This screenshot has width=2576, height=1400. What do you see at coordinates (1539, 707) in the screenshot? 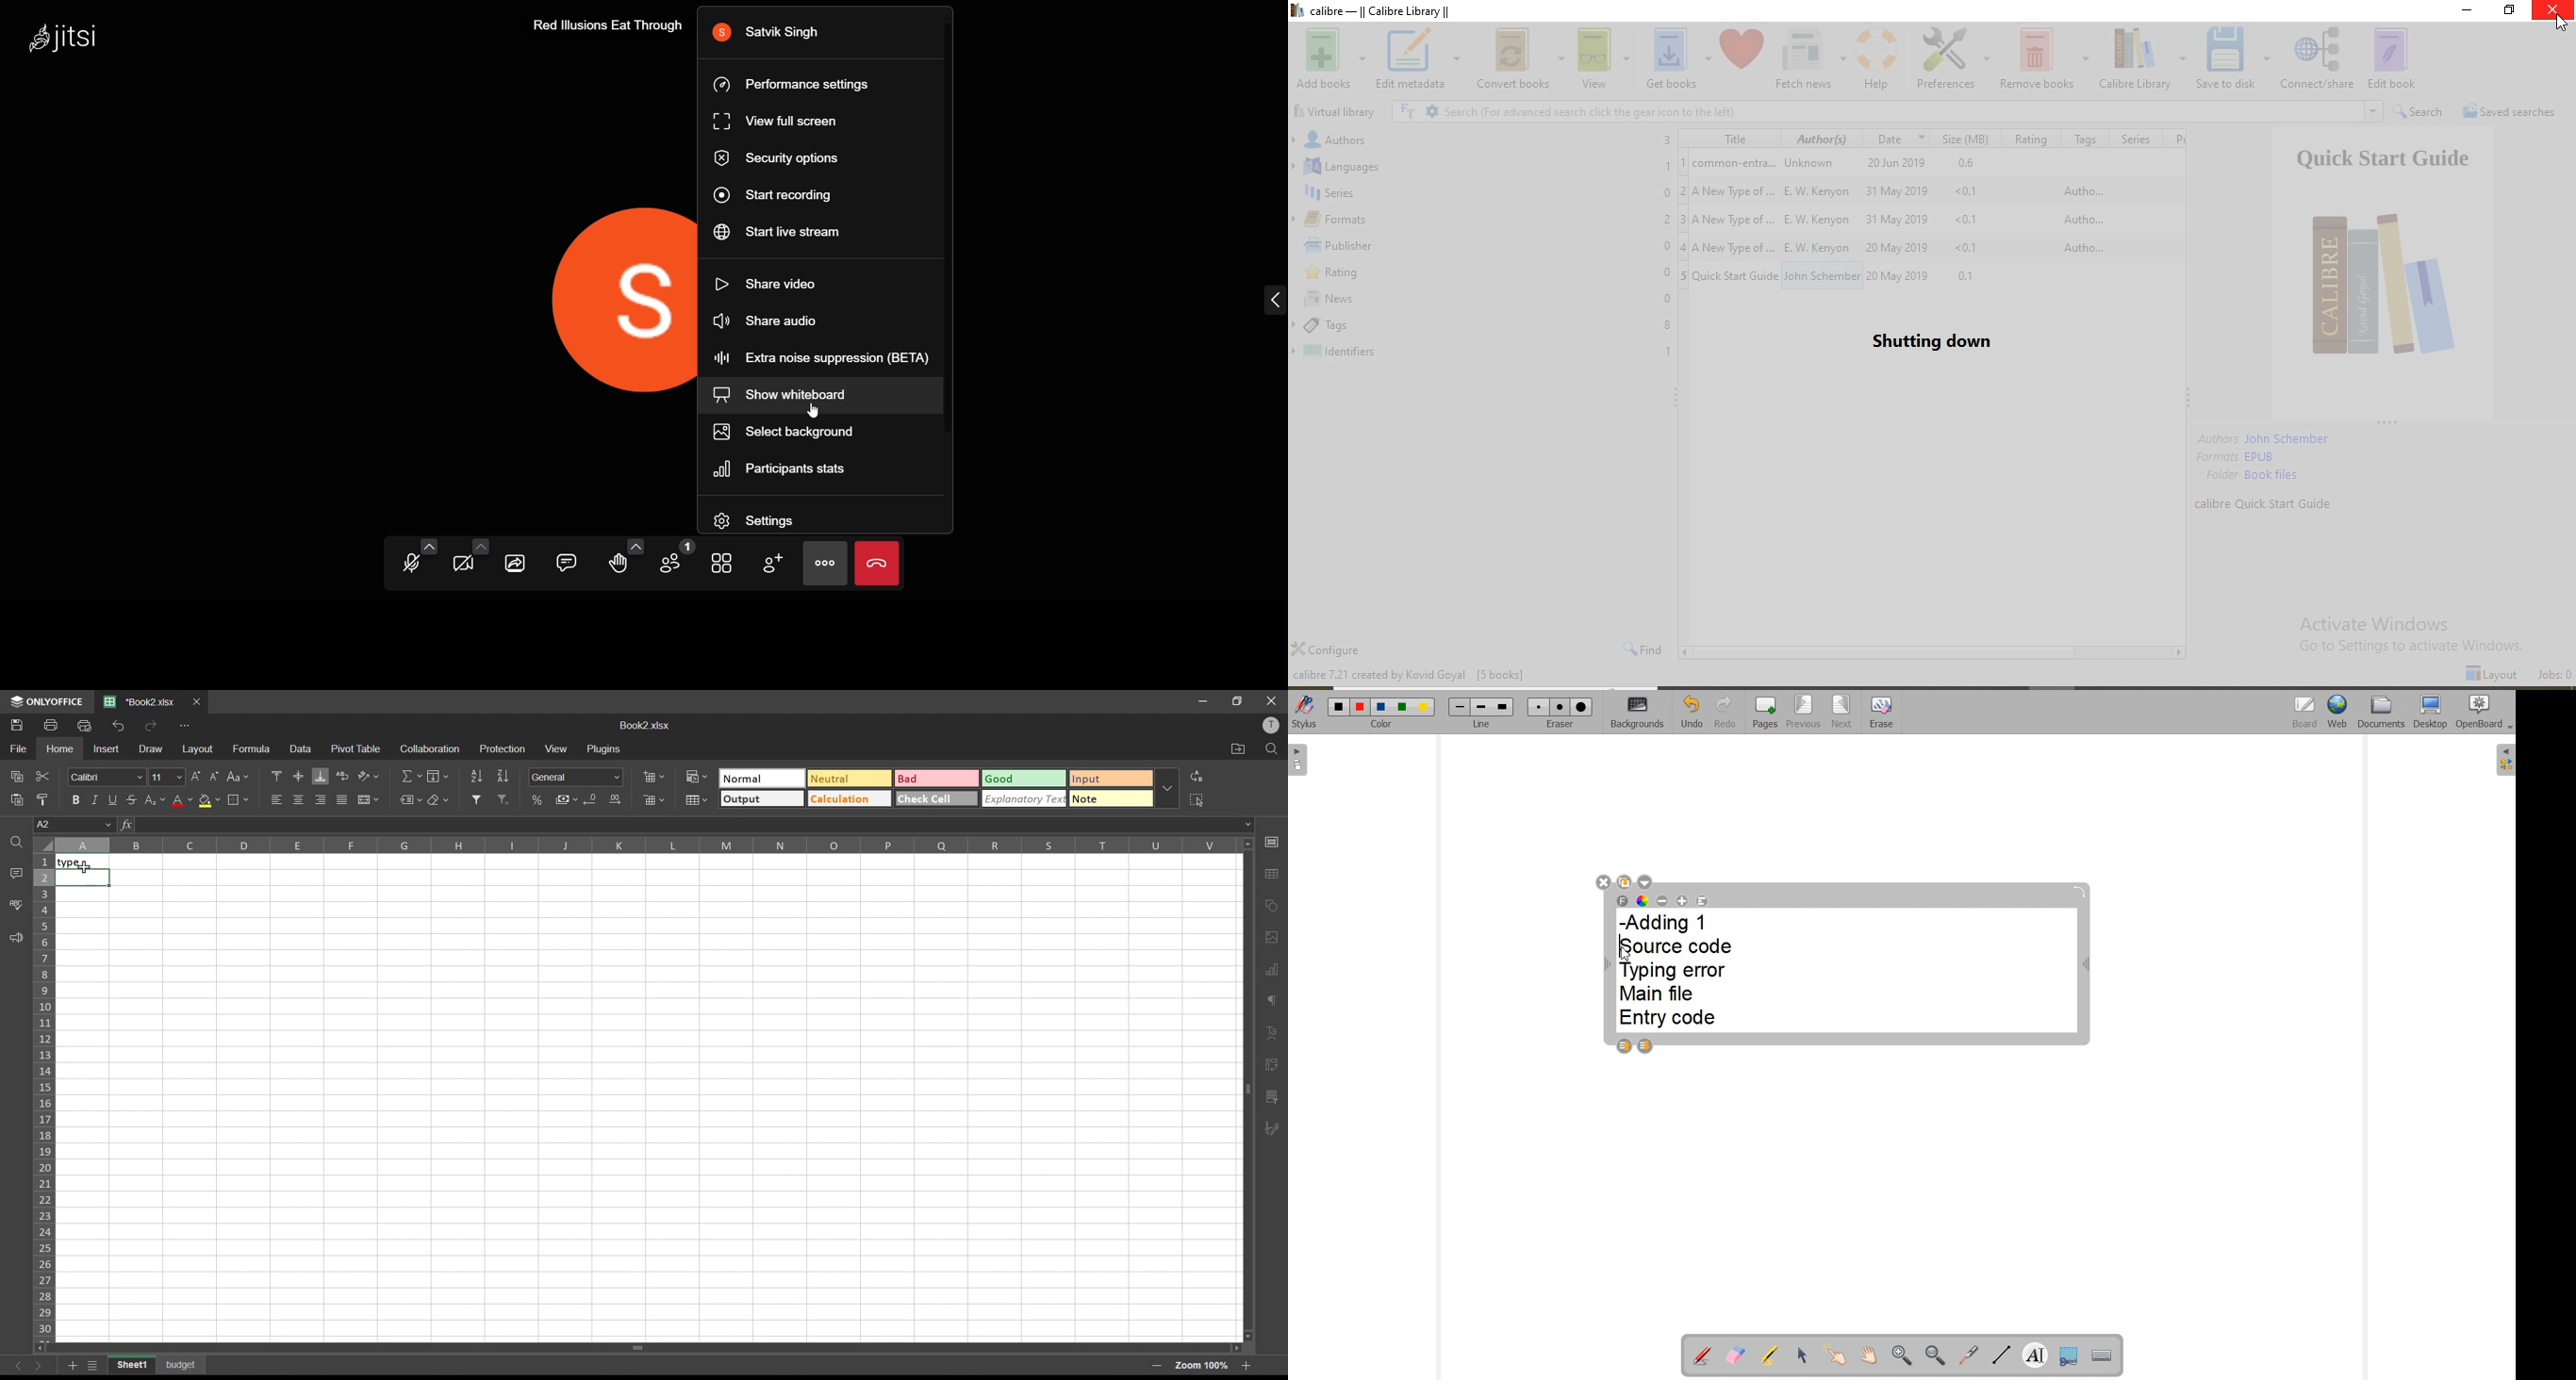
I see `Small eraser` at bounding box center [1539, 707].